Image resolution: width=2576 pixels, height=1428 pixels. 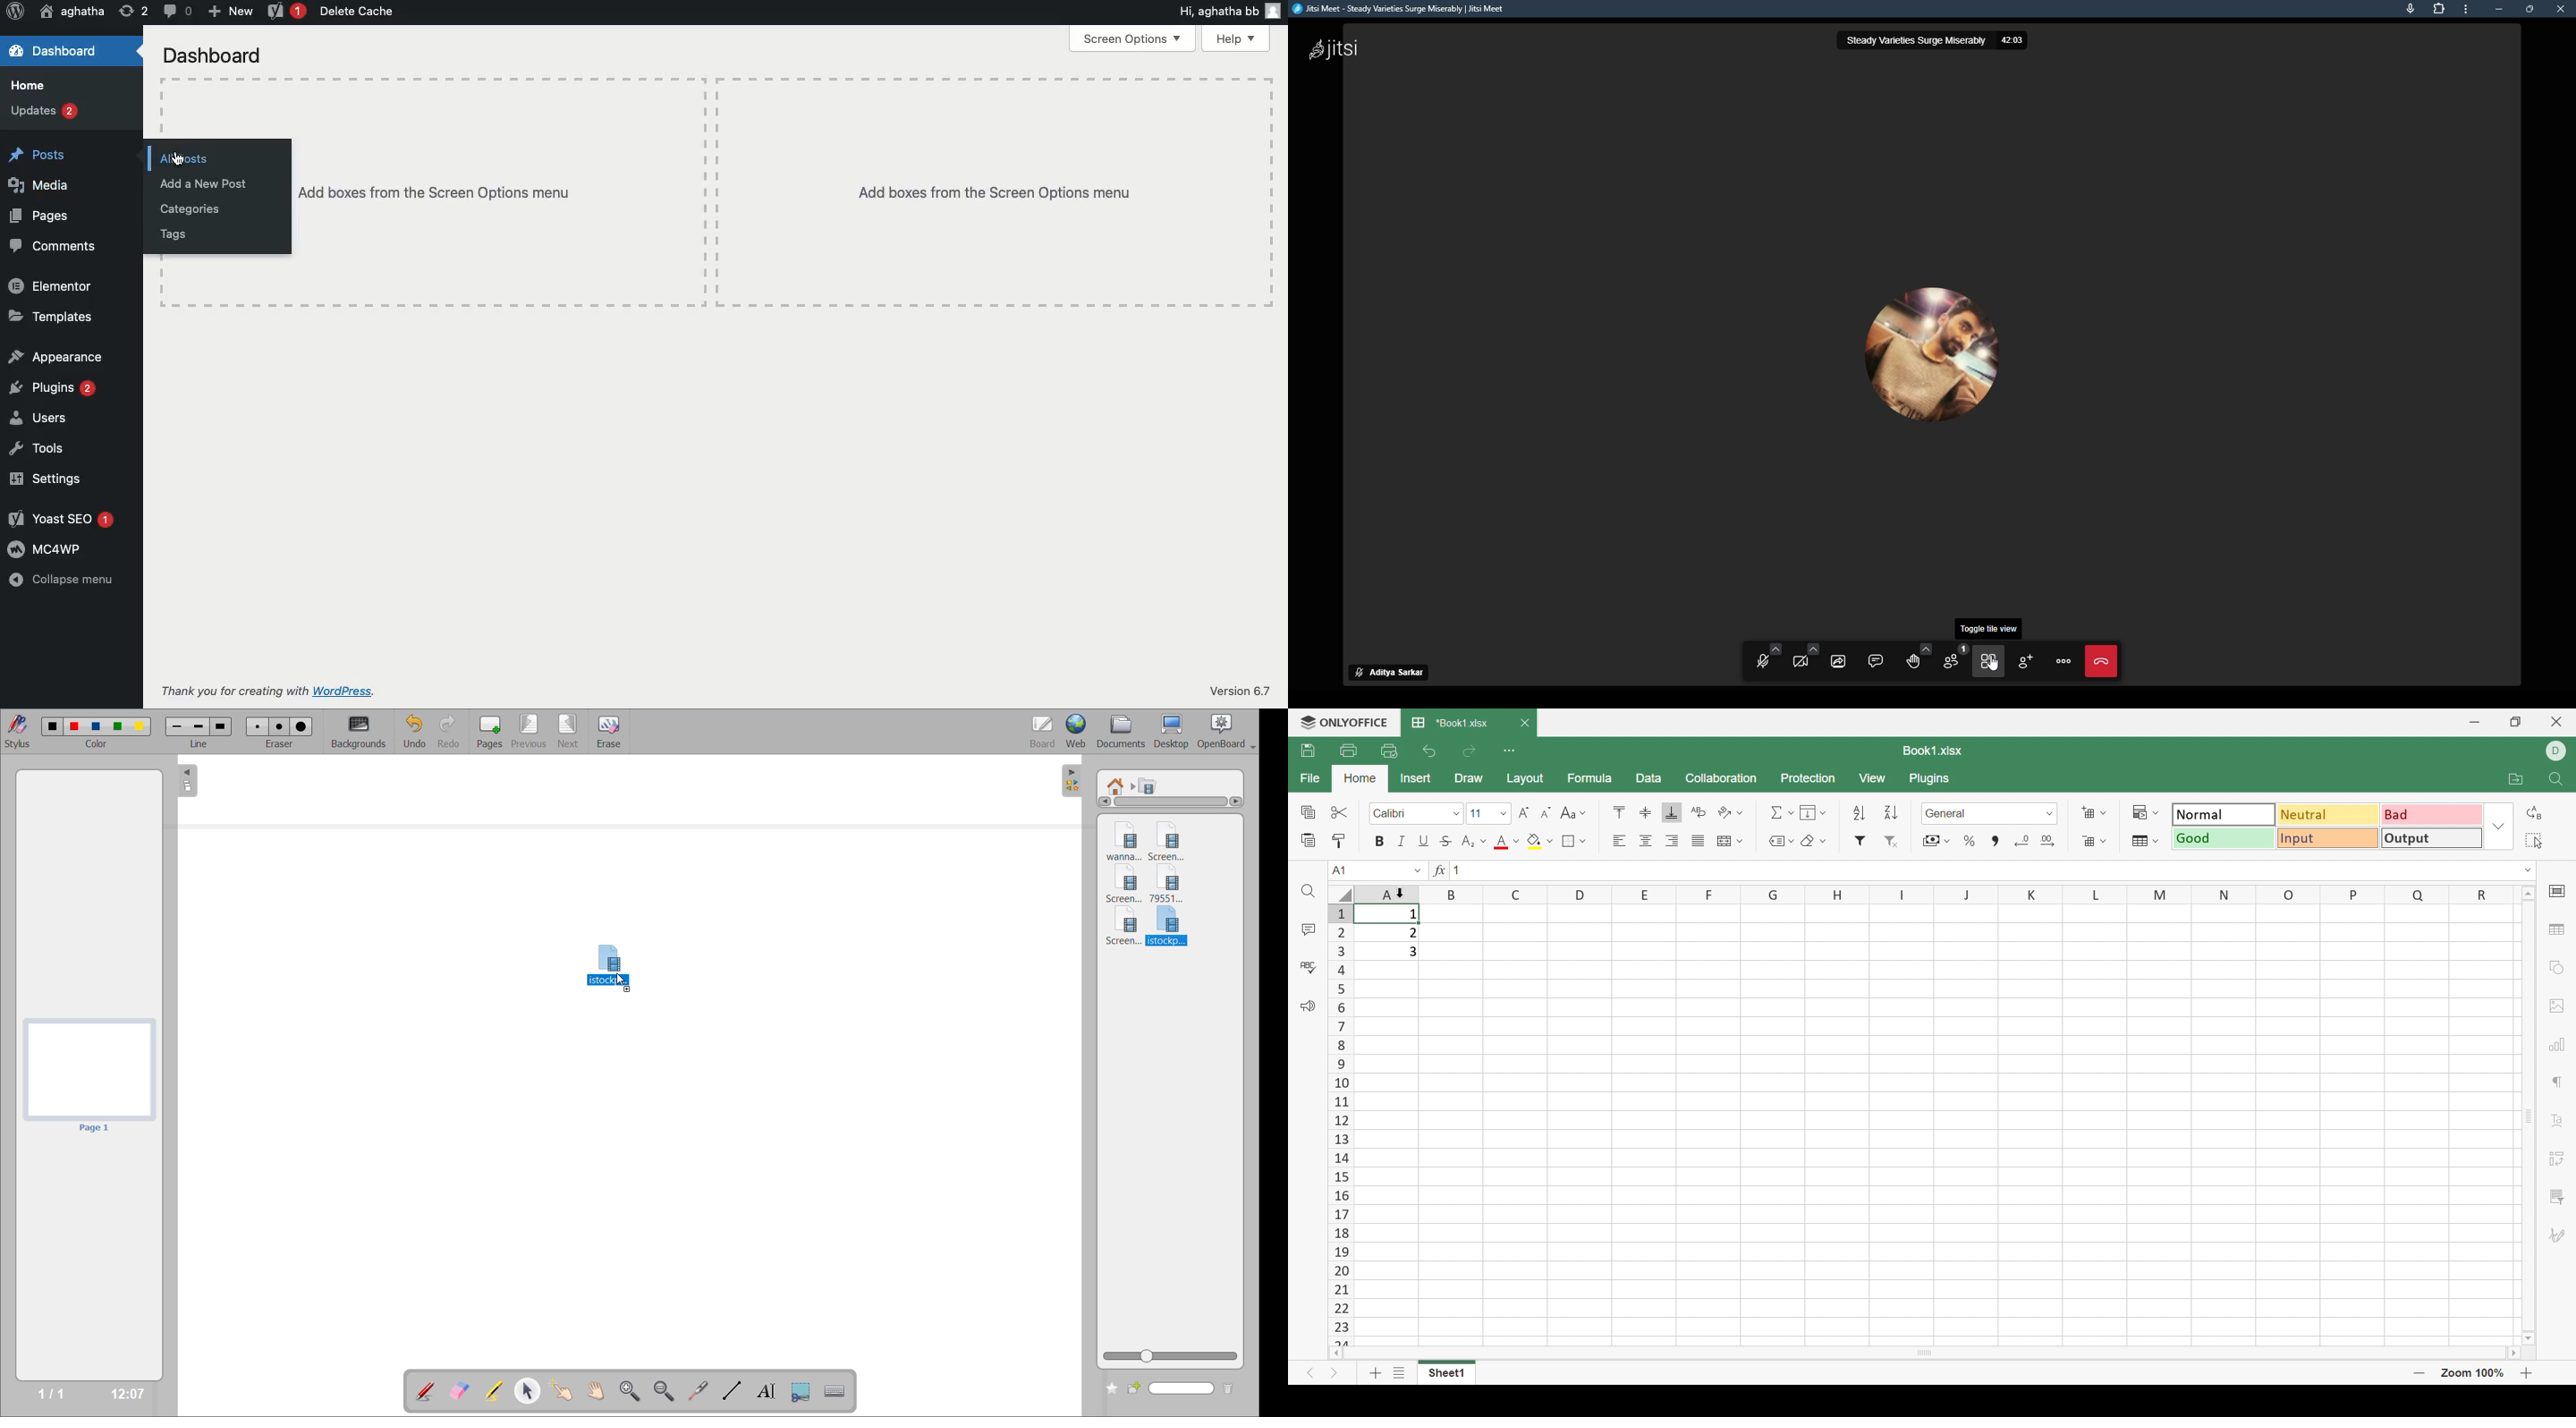 What do you see at coordinates (1994, 664) in the screenshot?
I see `cursor` at bounding box center [1994, 664].